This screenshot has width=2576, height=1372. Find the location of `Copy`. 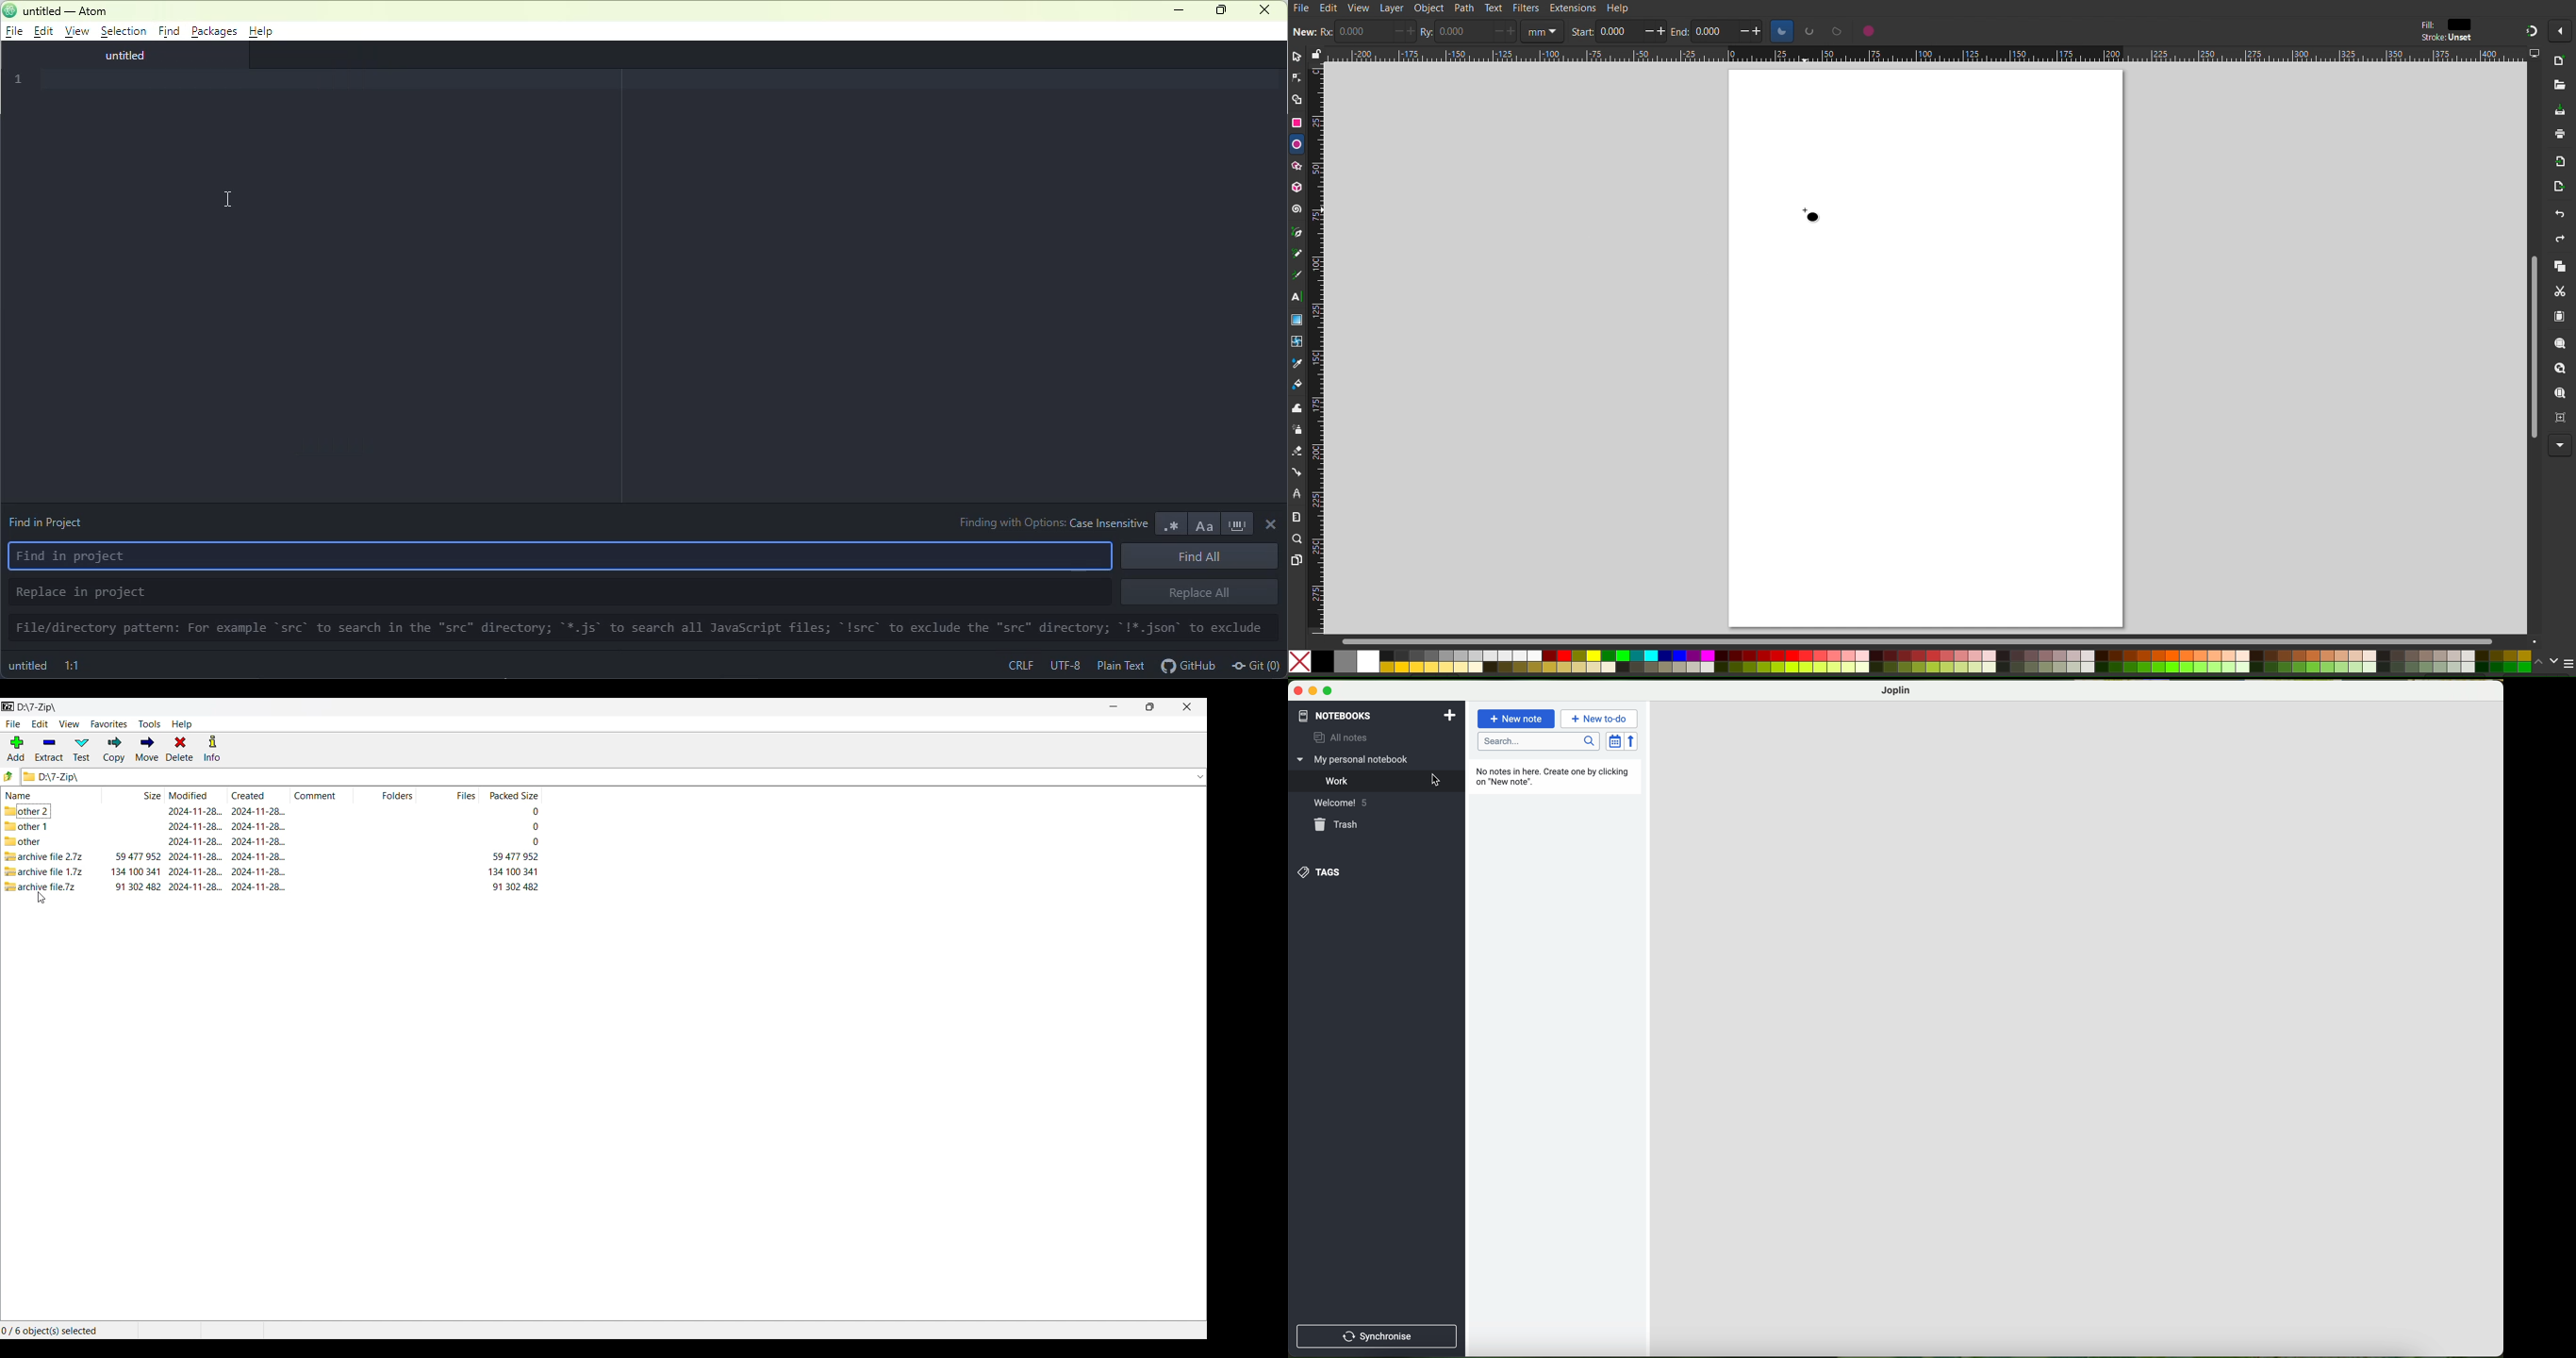

Copy is located at coordinates (2560, 267).